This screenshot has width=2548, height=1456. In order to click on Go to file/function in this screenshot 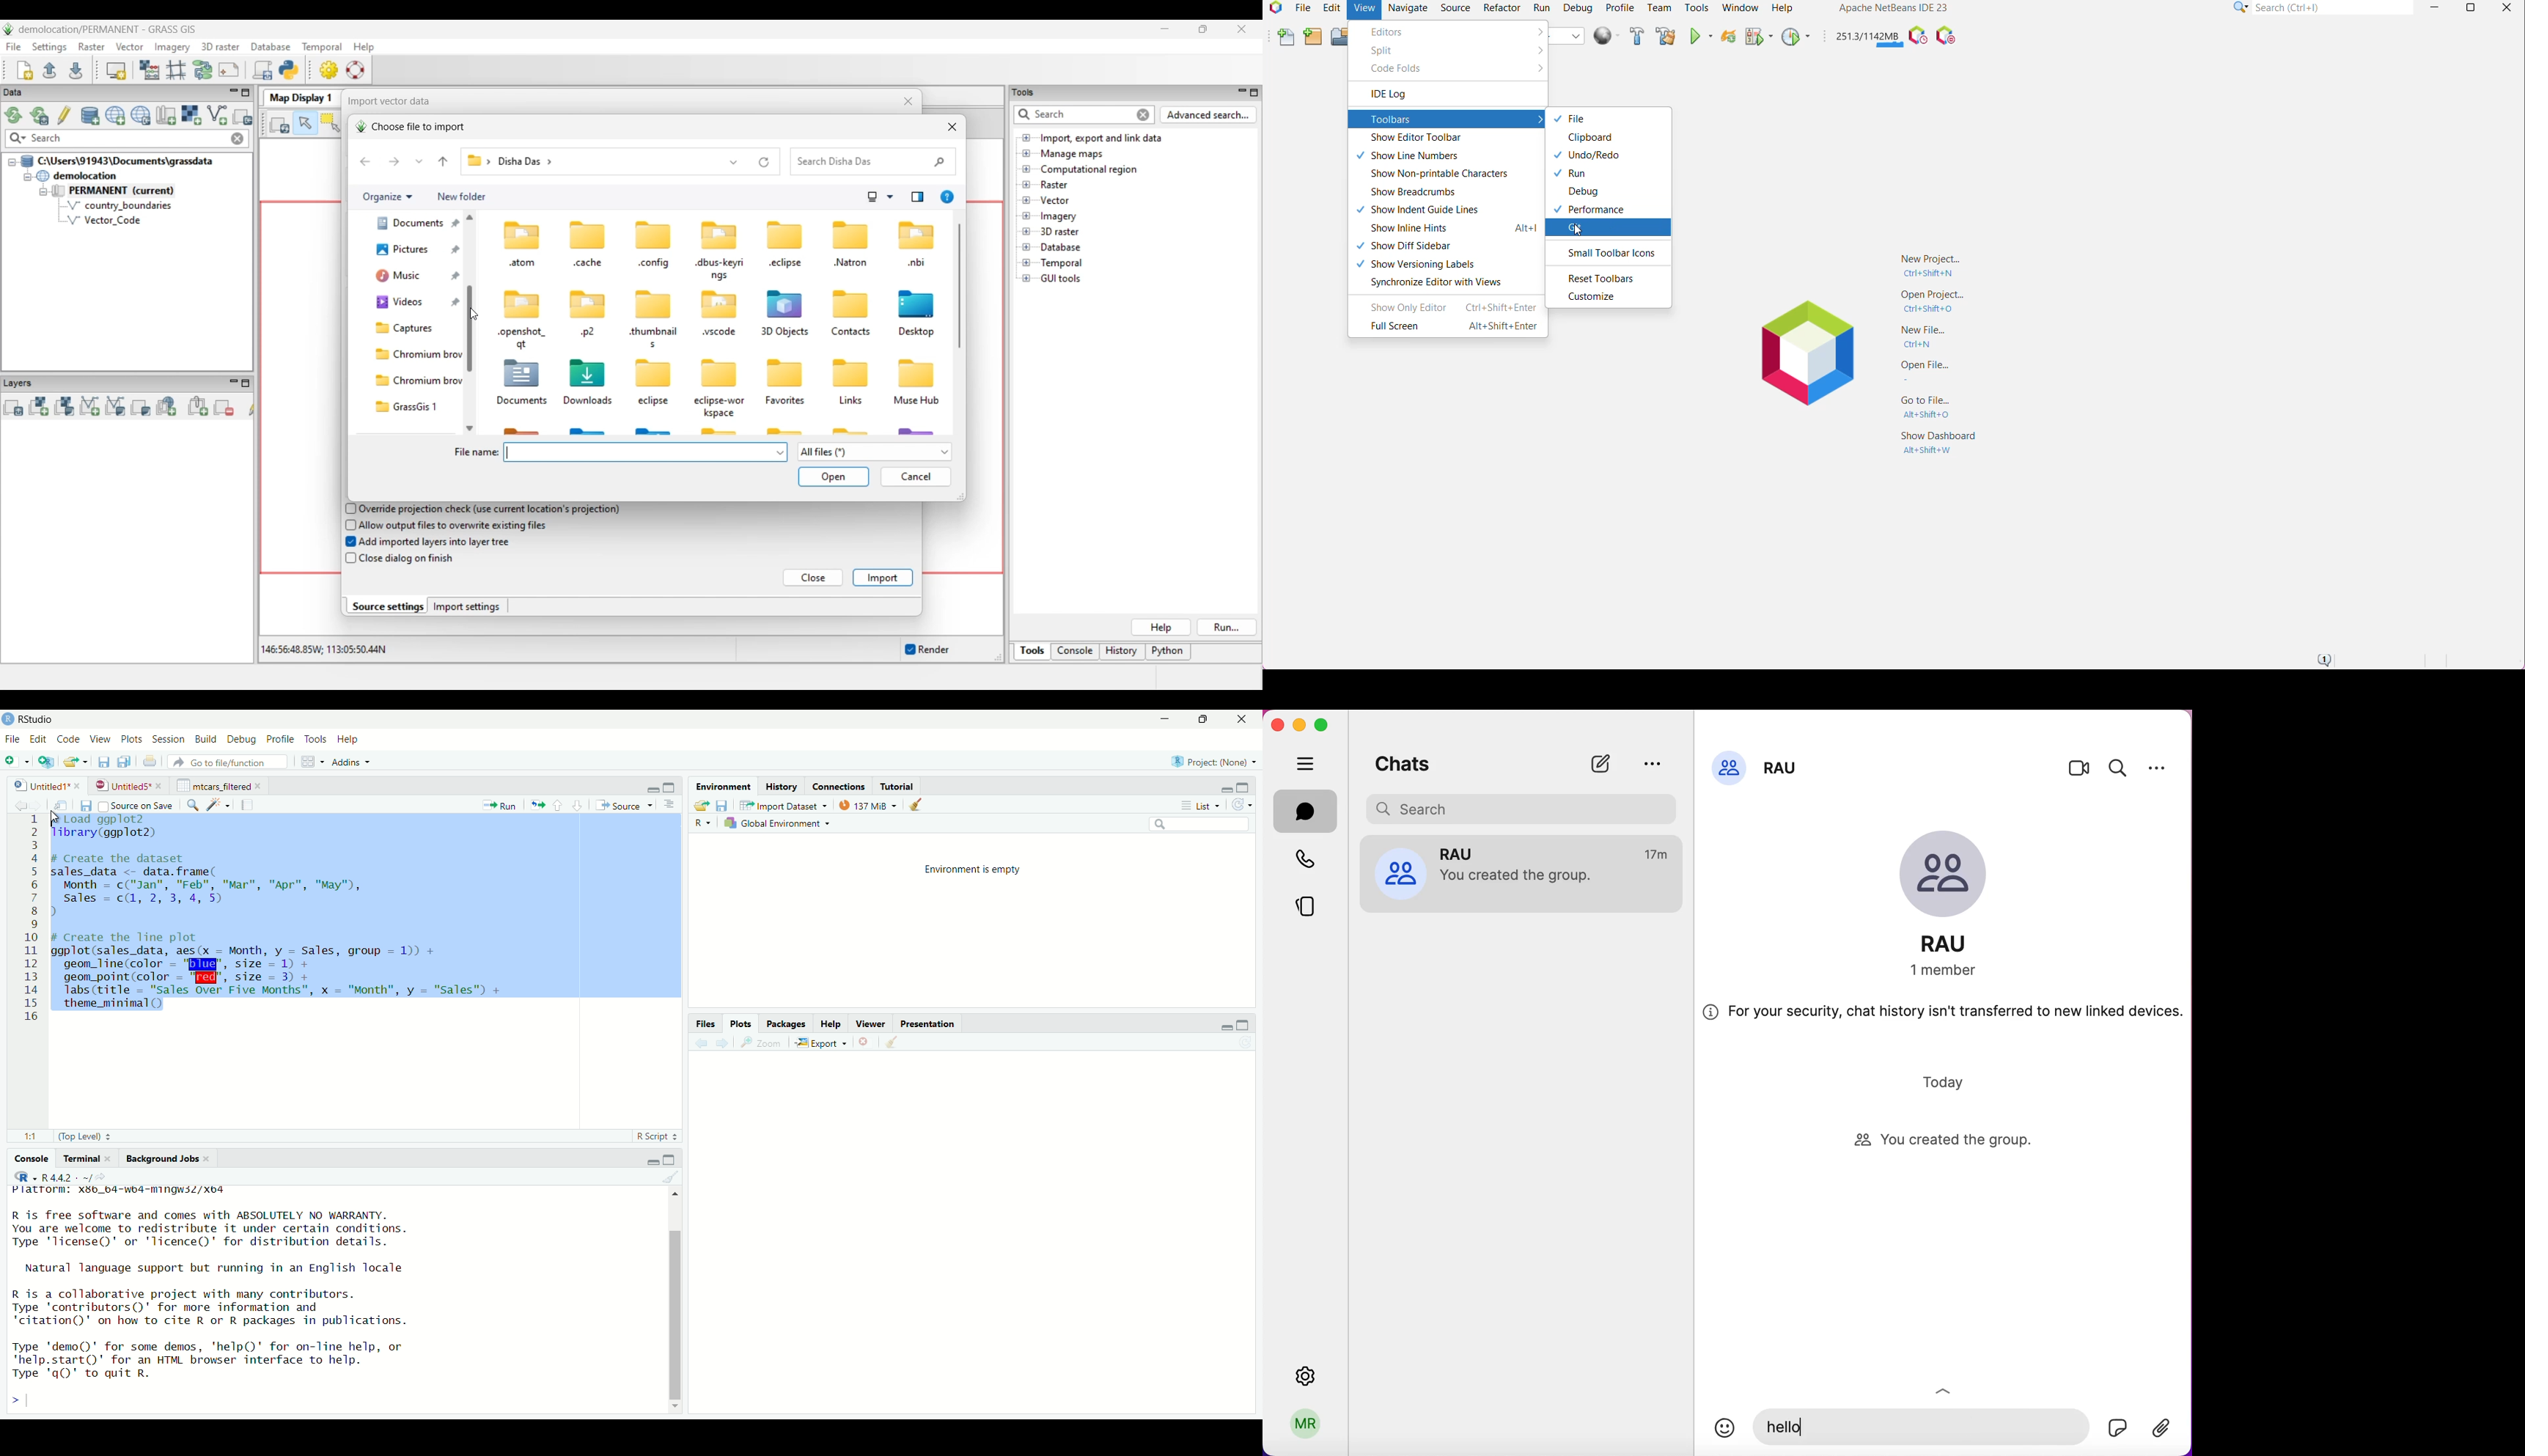, I will do `click(227, 762)`.